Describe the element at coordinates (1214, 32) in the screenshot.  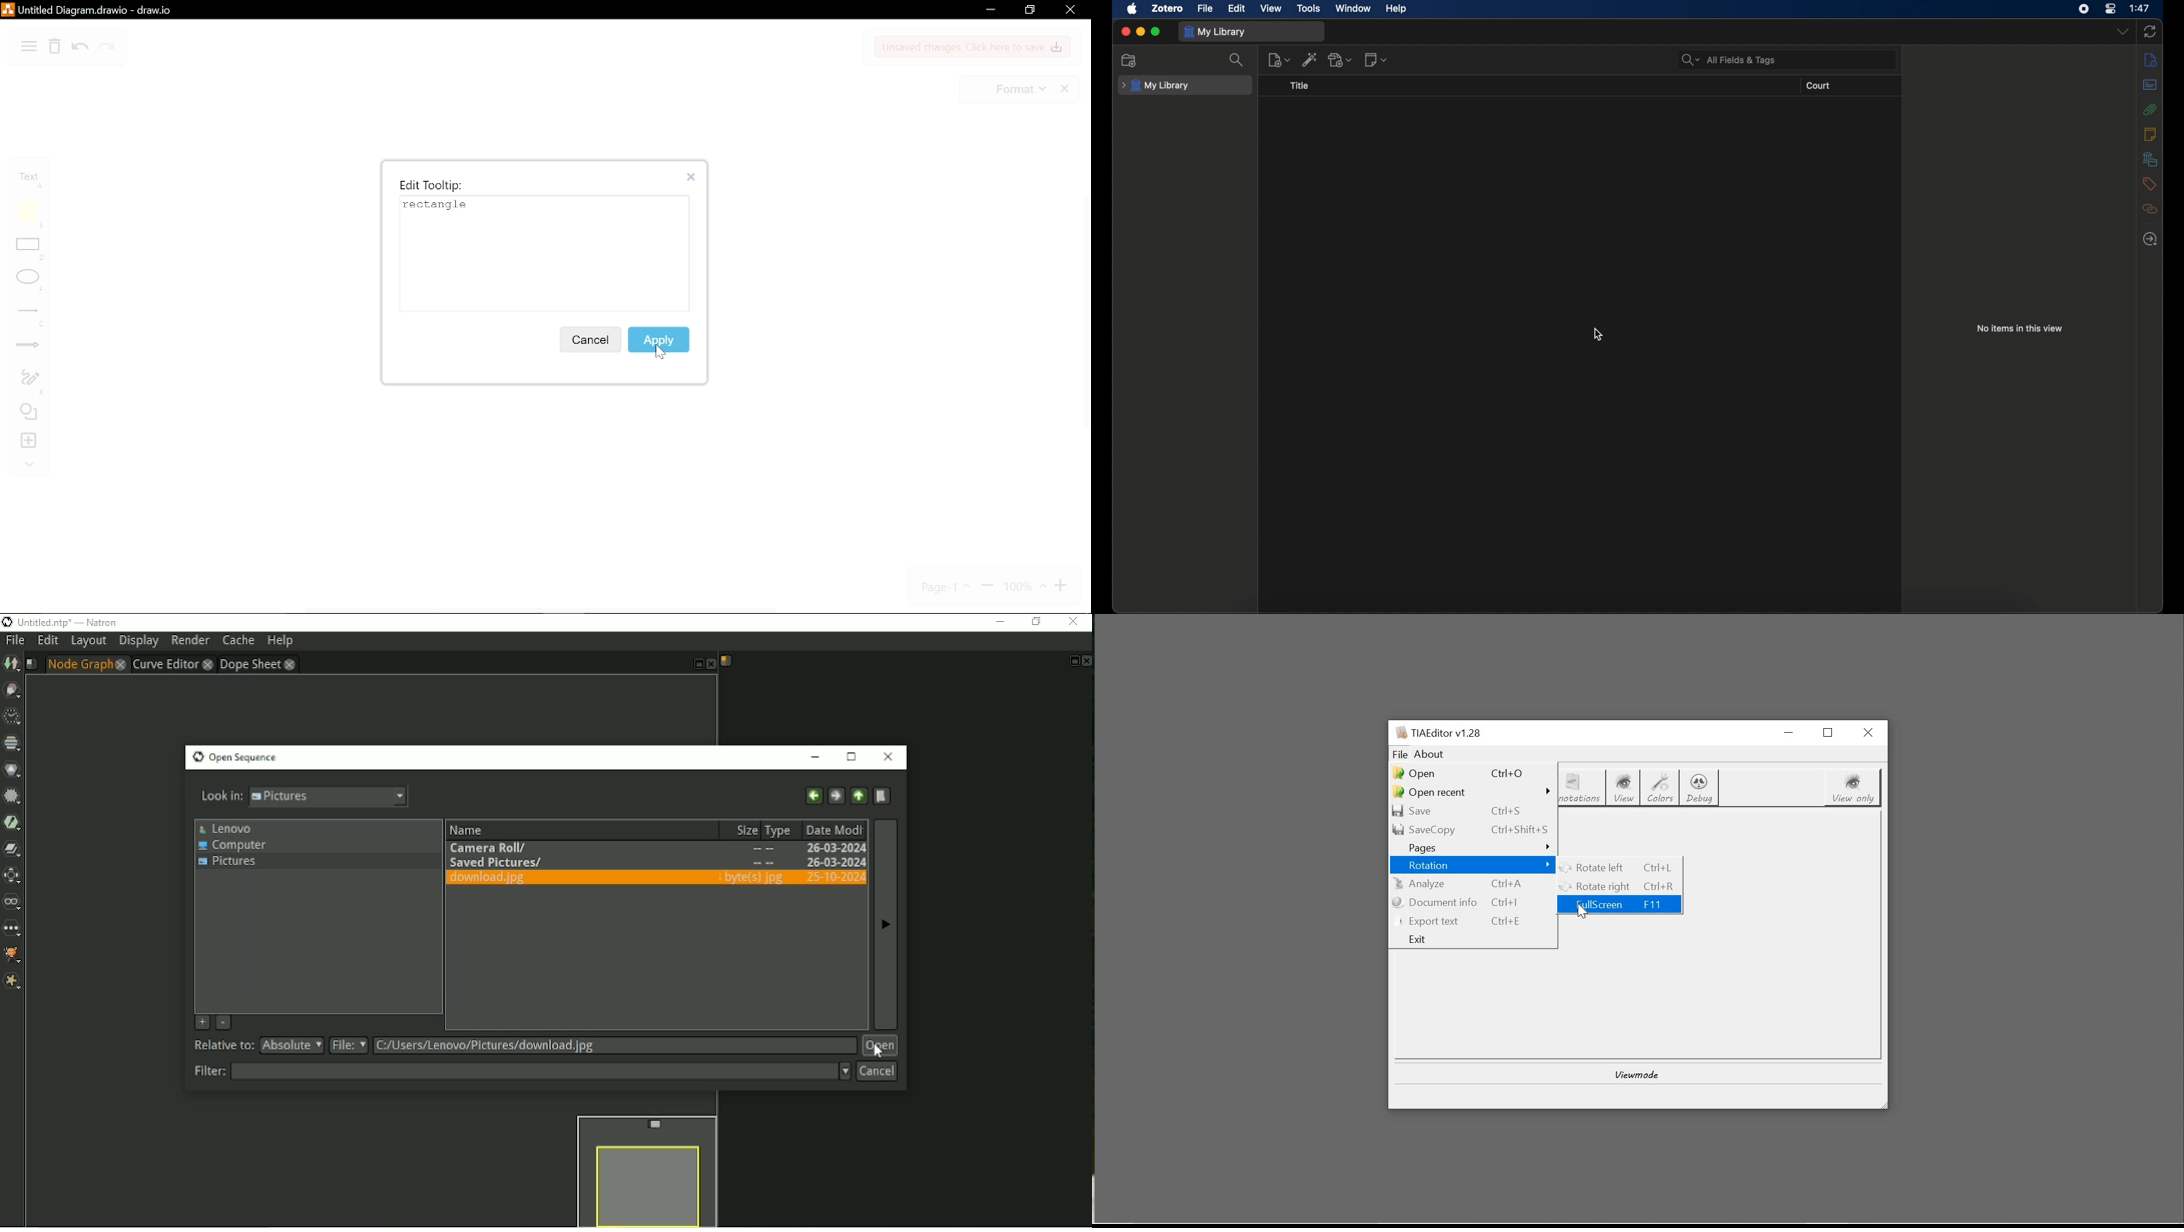
I see `my library` at that location.